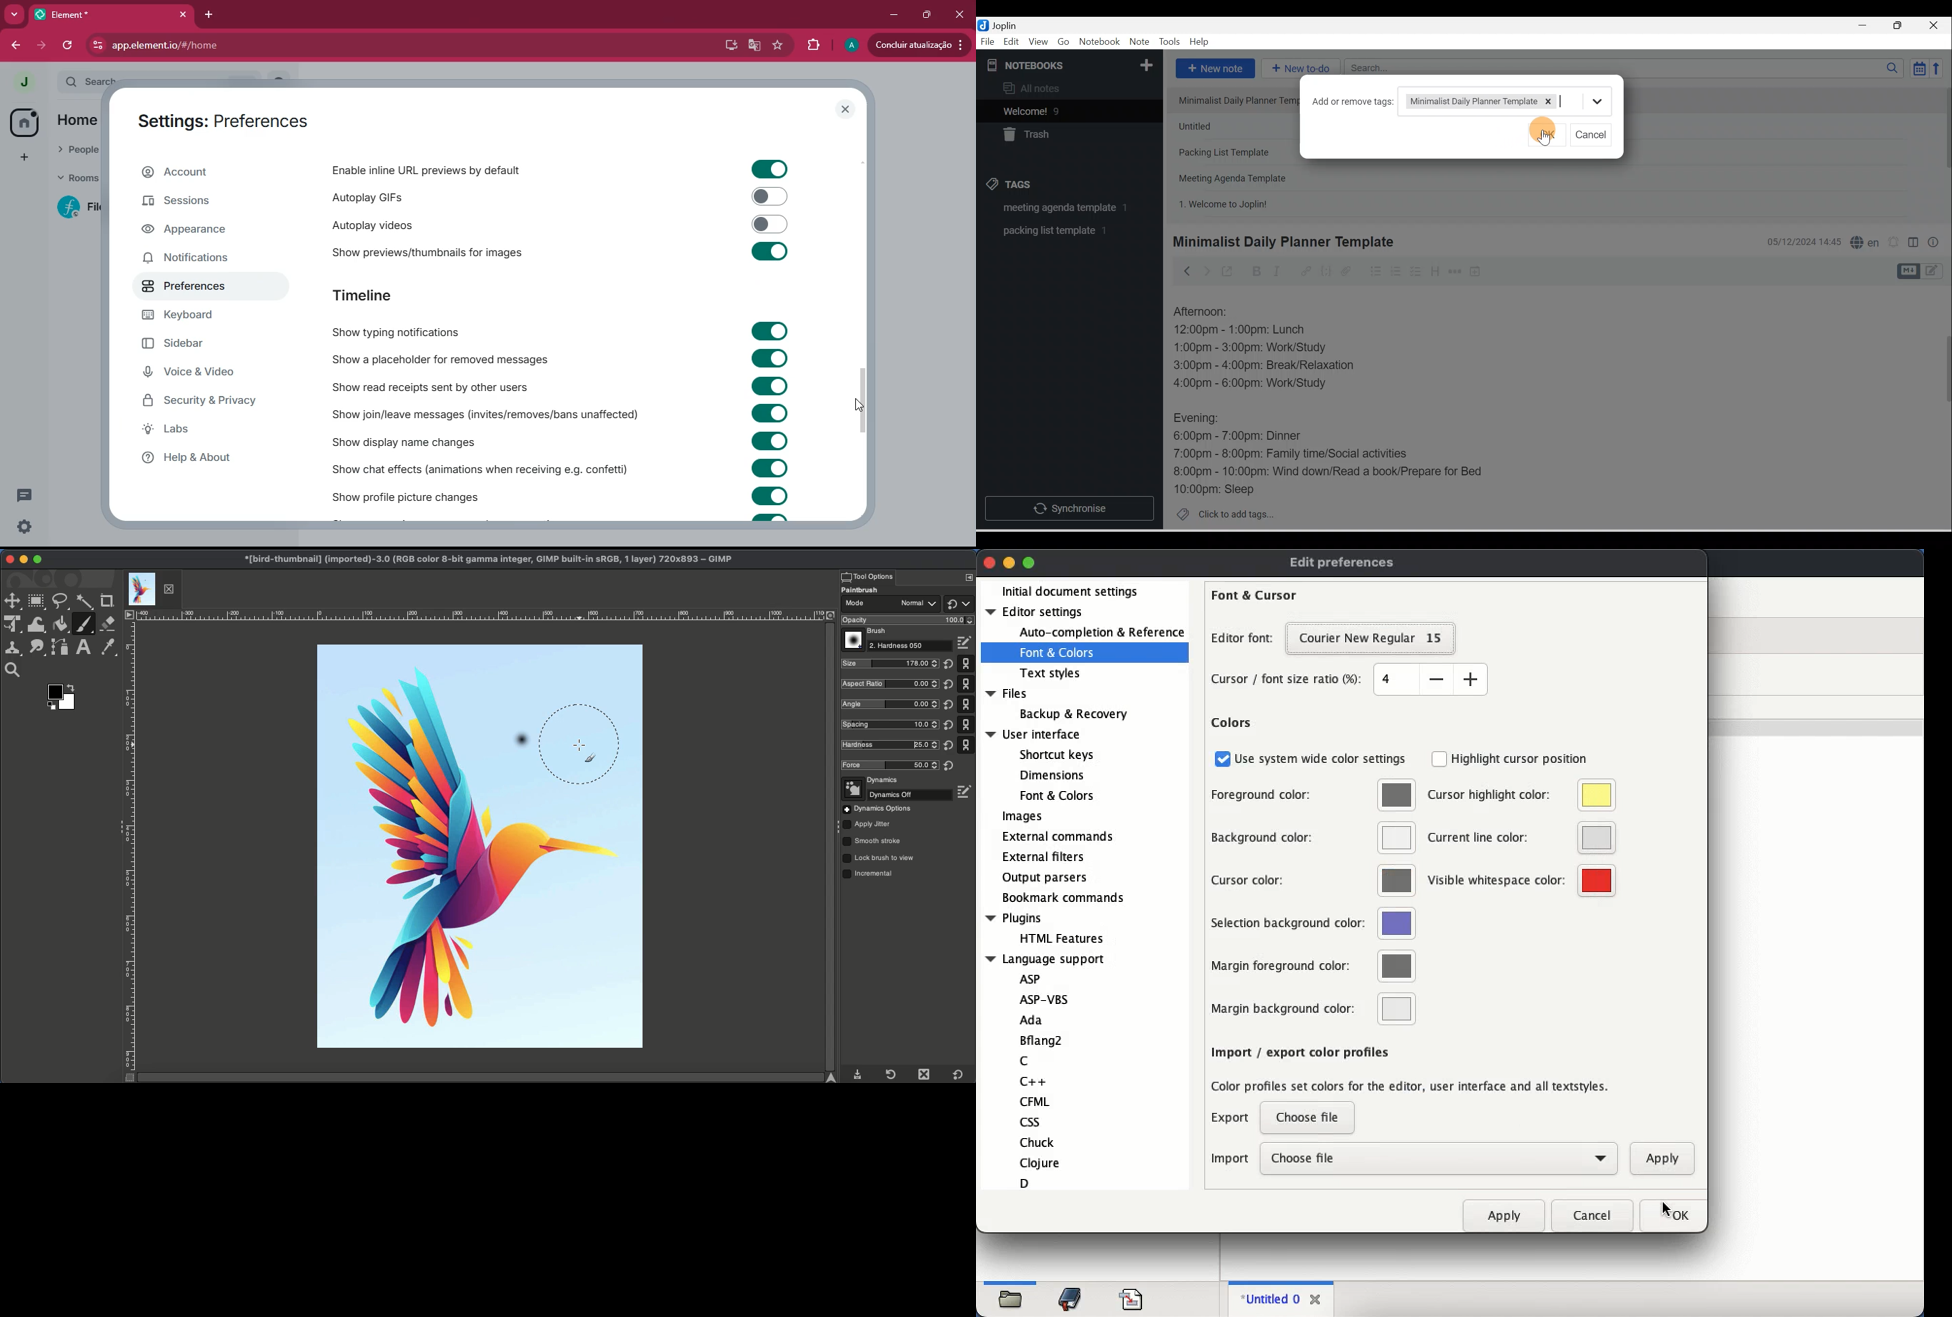 The image size is (1960, 1344). What do you see at coordinates (1035, 1081) in the screenshot?
I see `c++` at bounding box center [1035, 1081].